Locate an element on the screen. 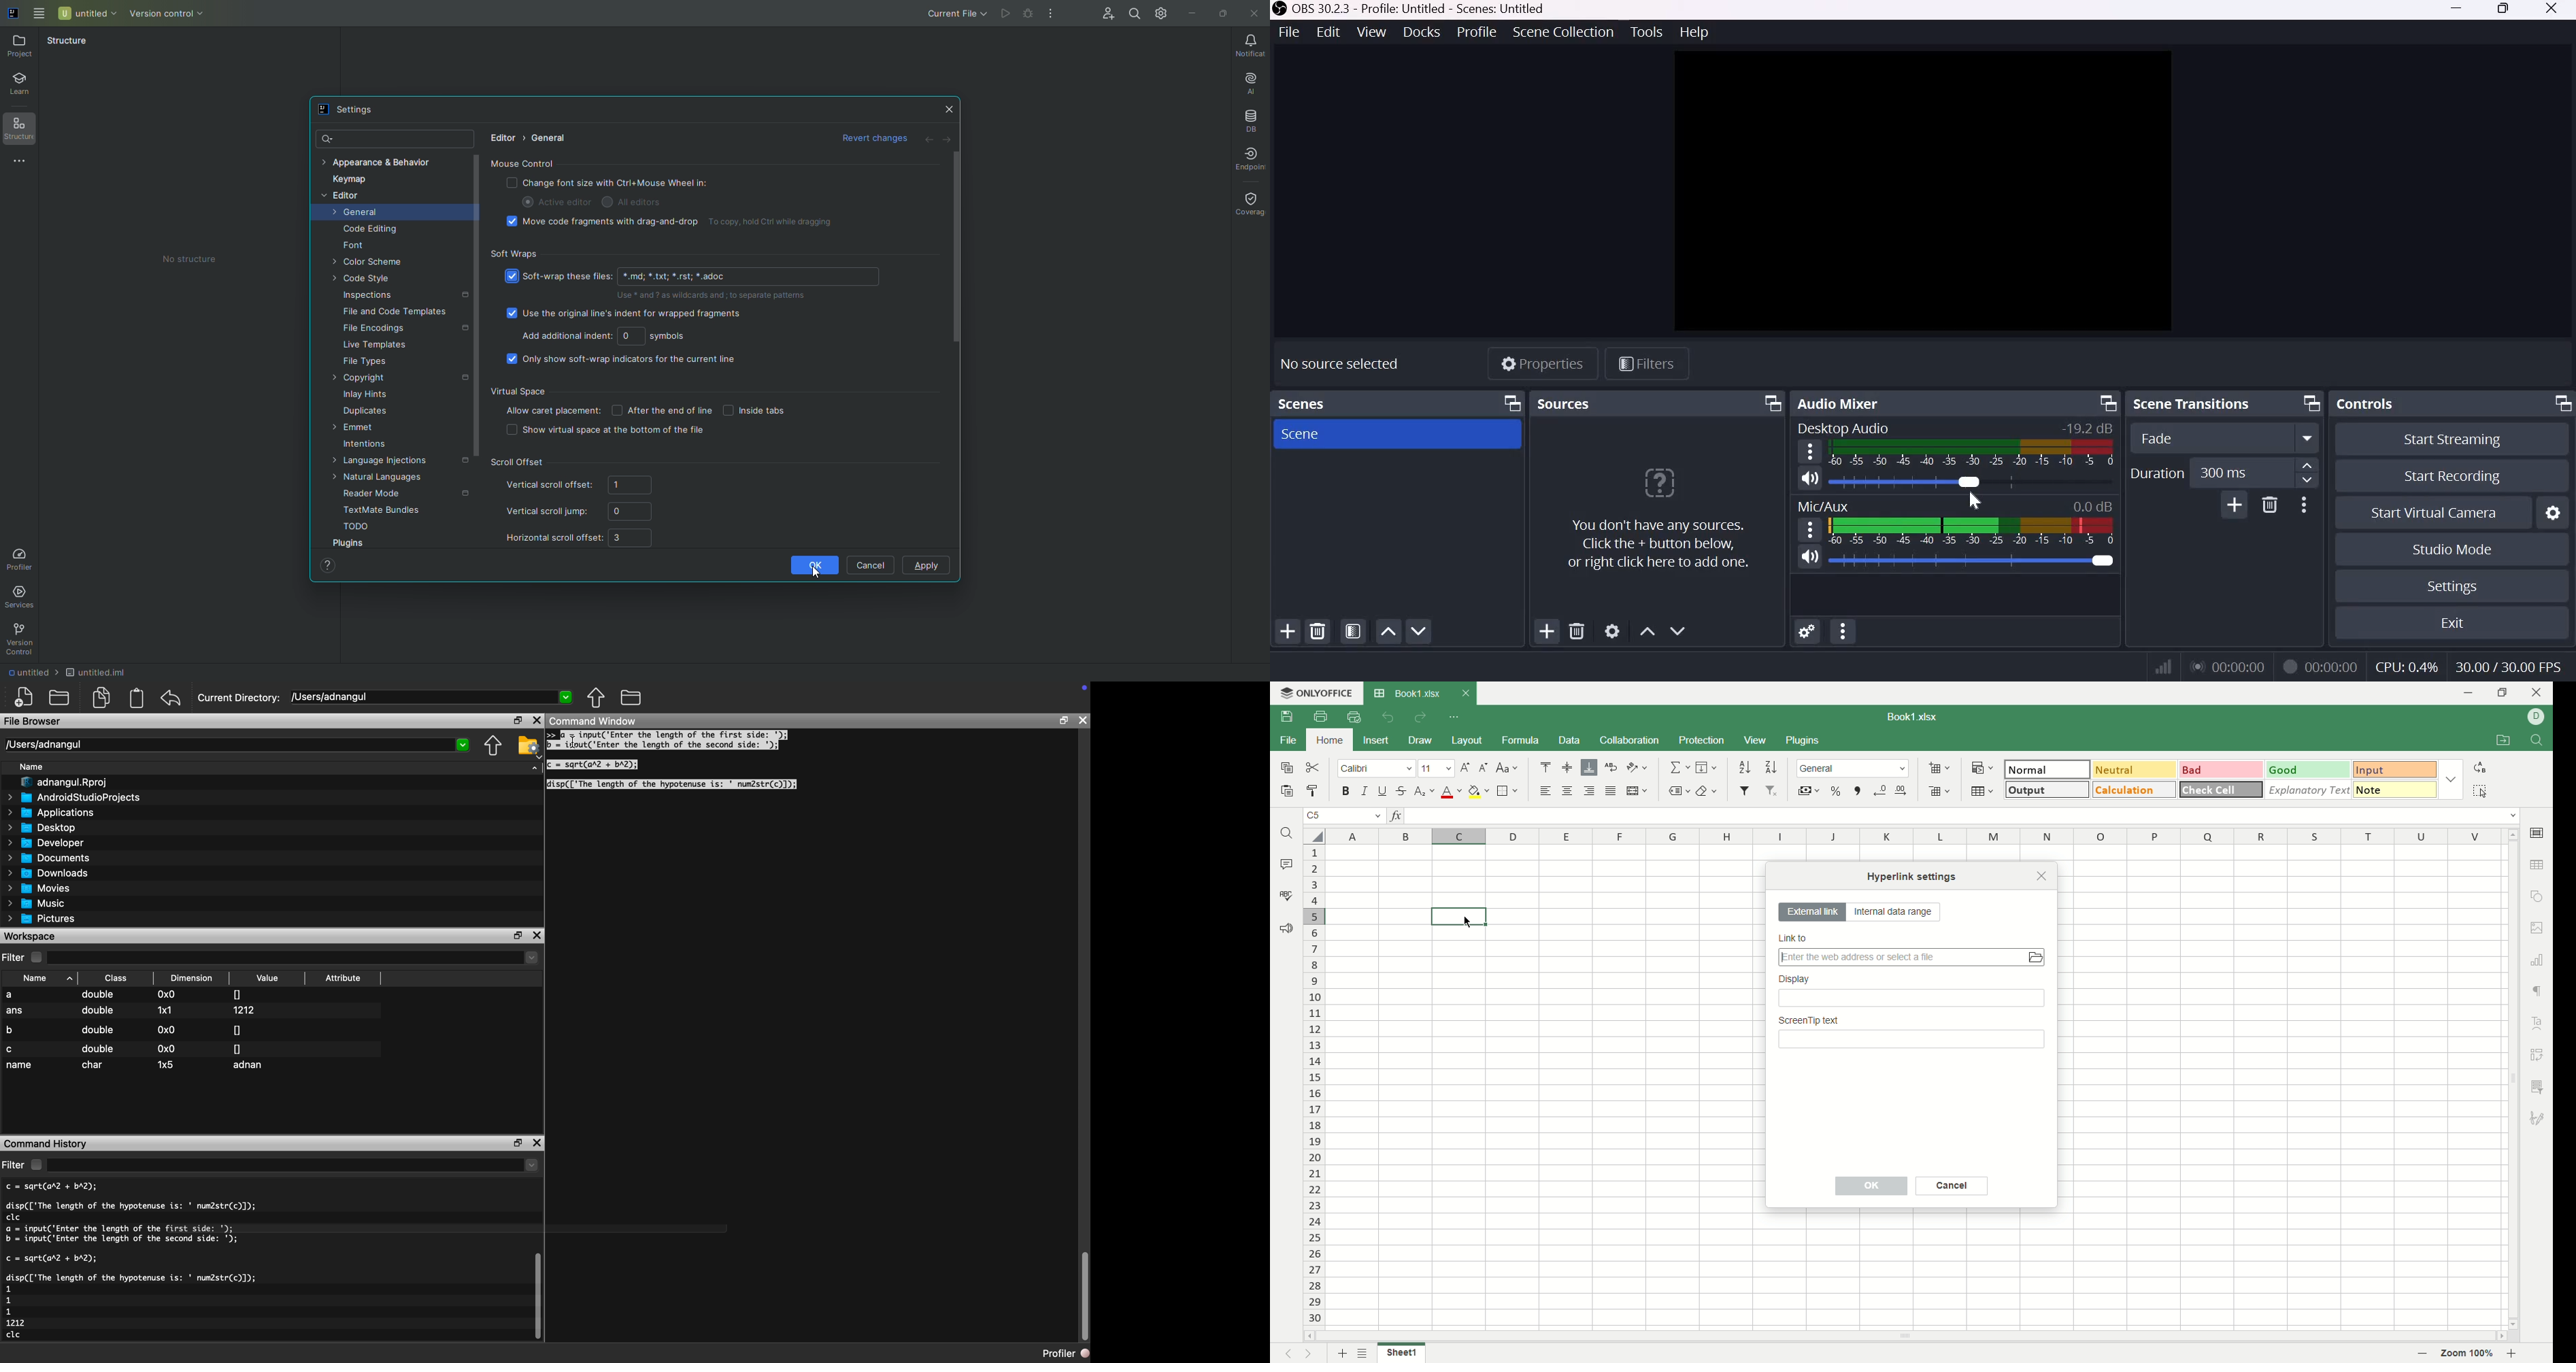 The image size is (2576, 1372). AndroidStudioProjects is located at coordinates (75, 798).